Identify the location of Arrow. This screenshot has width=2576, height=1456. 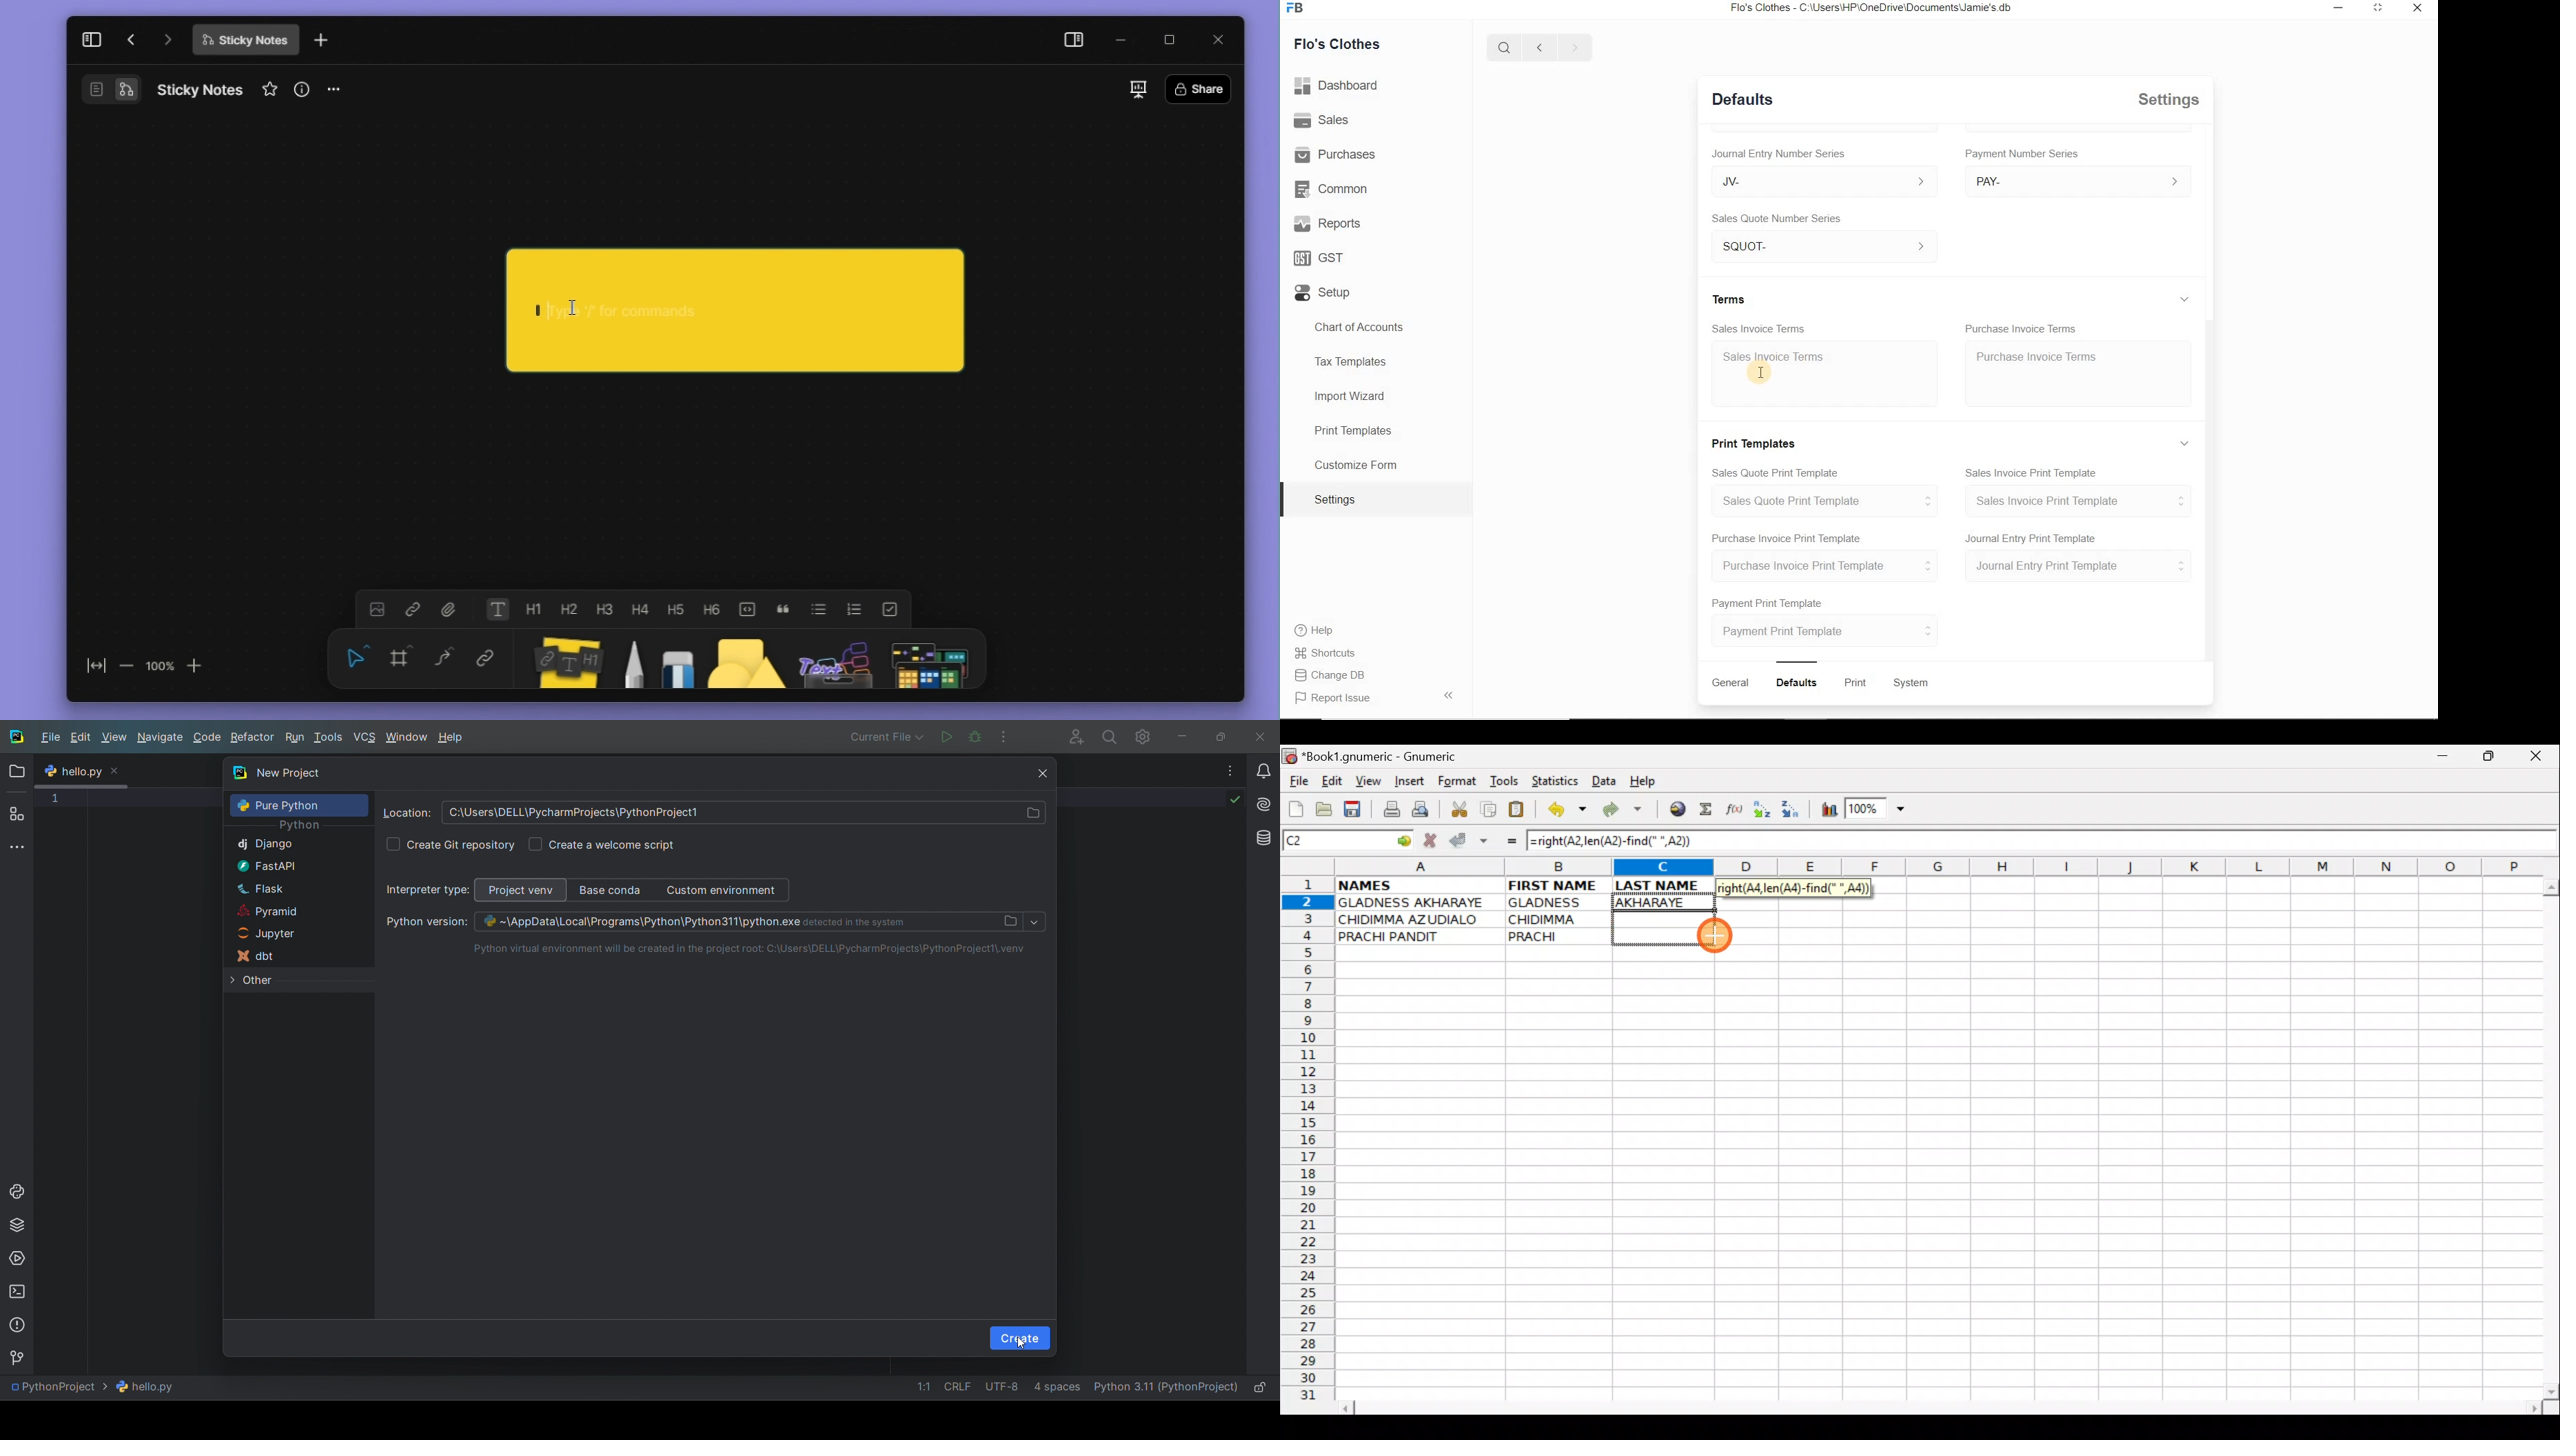
(1452, 694).